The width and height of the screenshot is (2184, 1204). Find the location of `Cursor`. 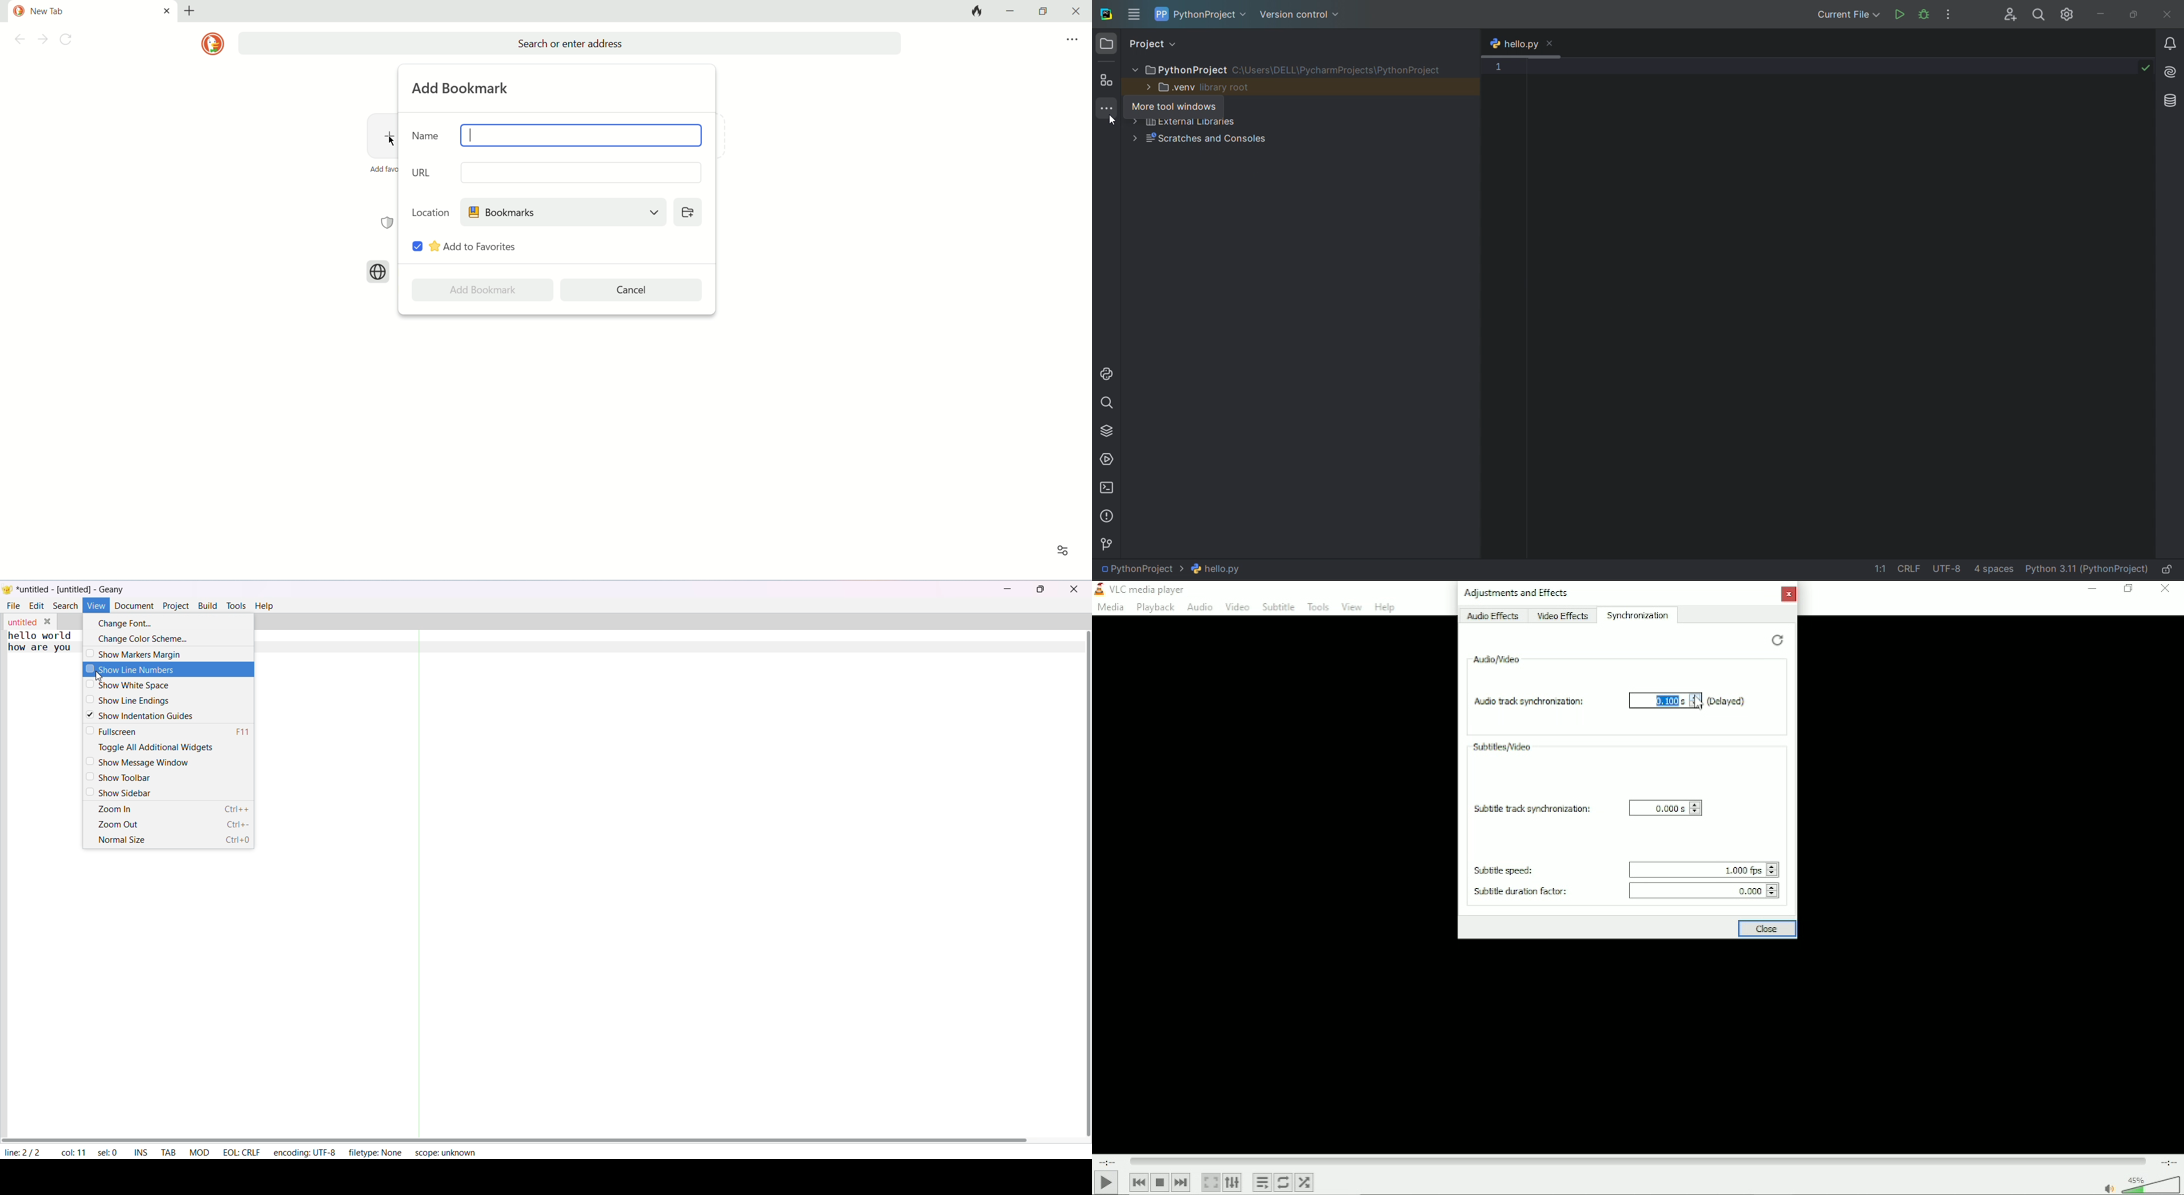

Cursor is located at coordinates (1698, 702).